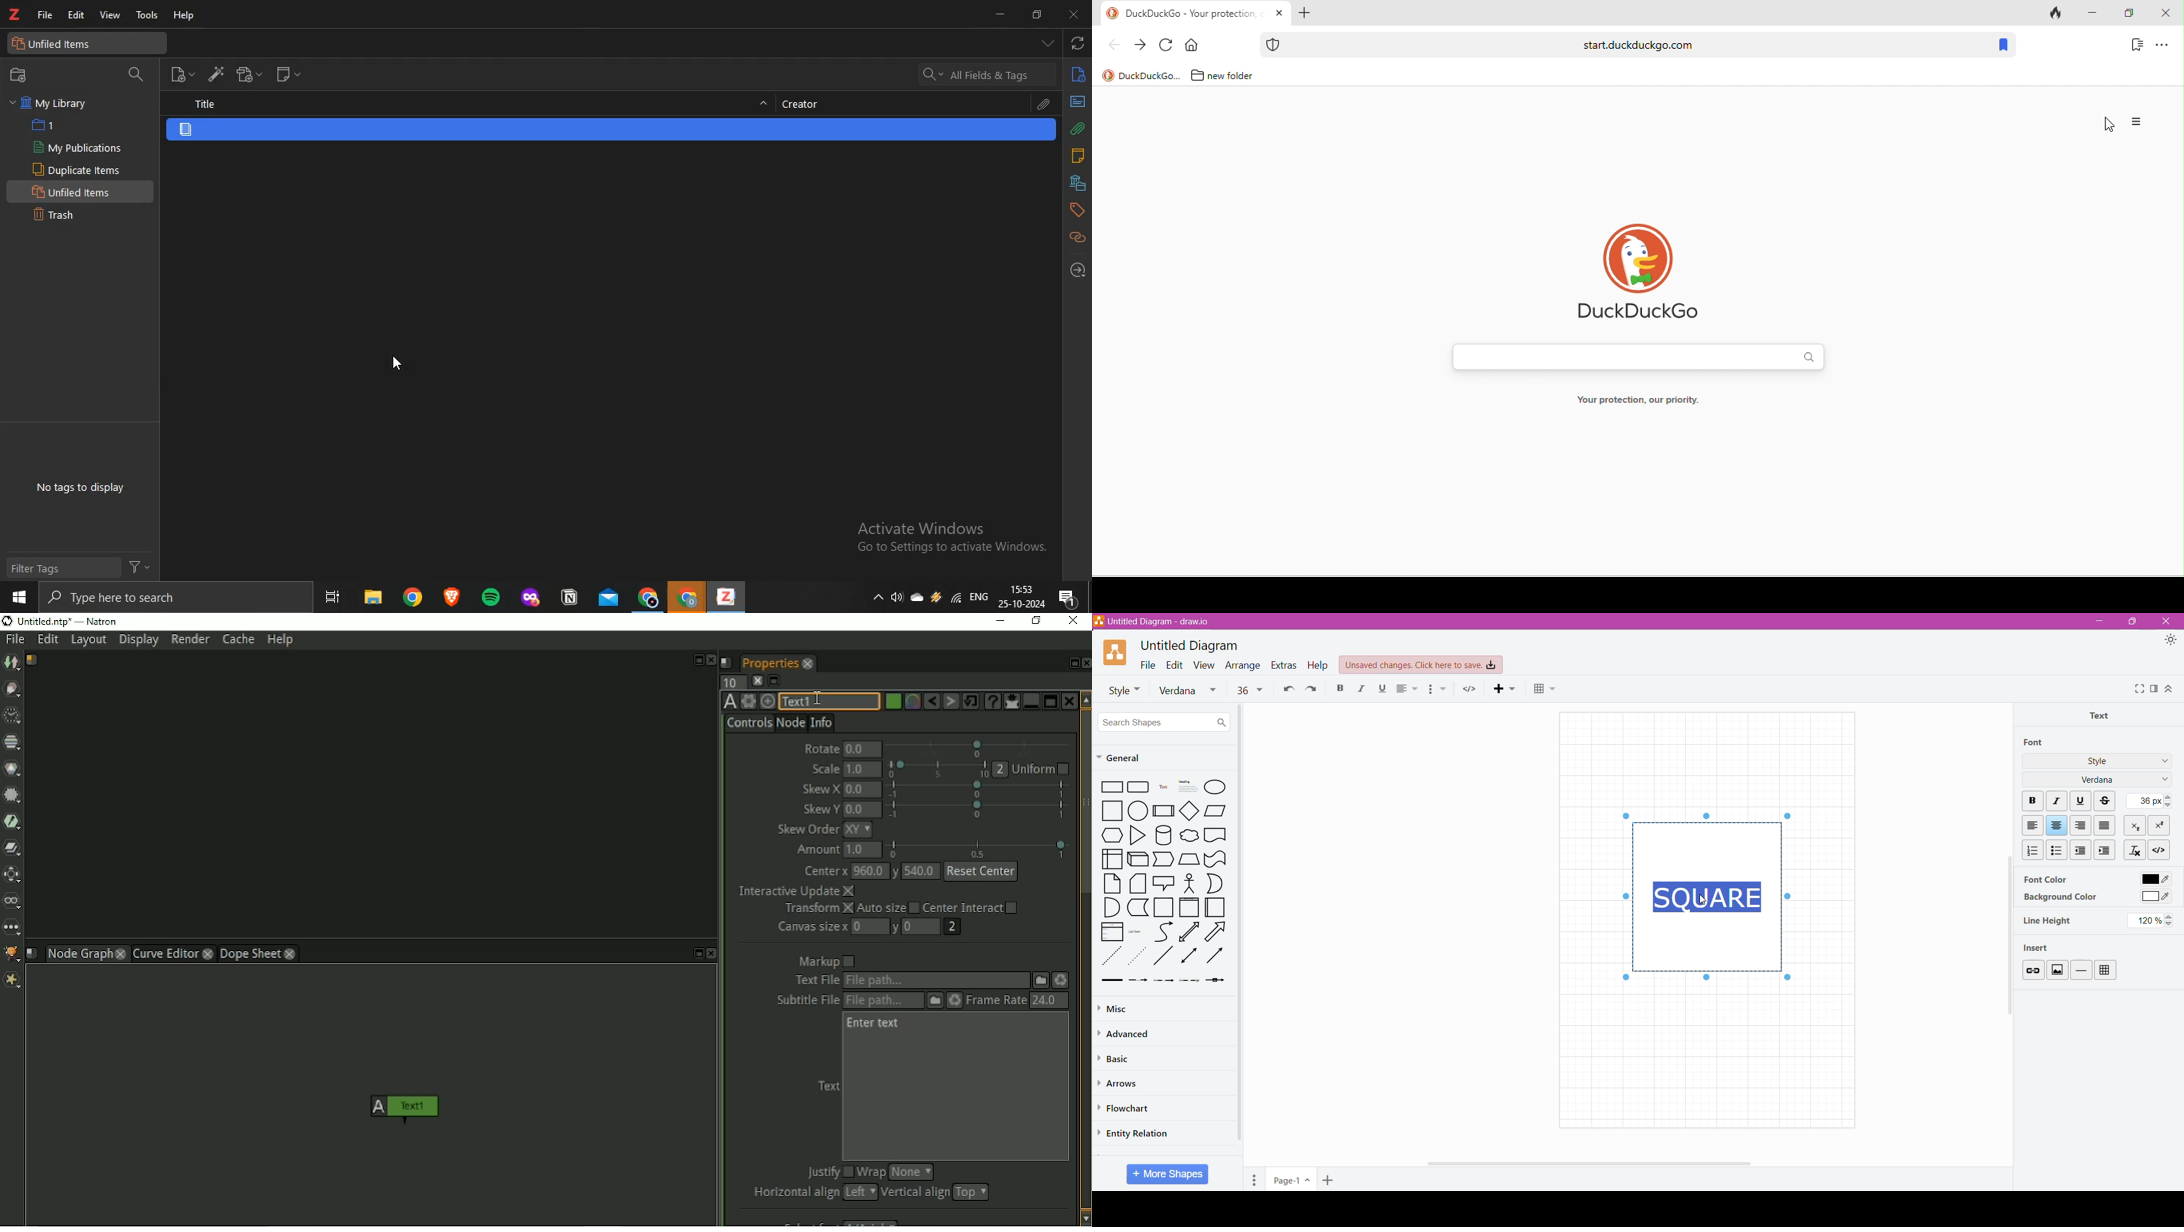 The image size is (2184, 1232). Describe the element at coordinates (1003, 15) in the screenshot. I see `minimize` at that location.